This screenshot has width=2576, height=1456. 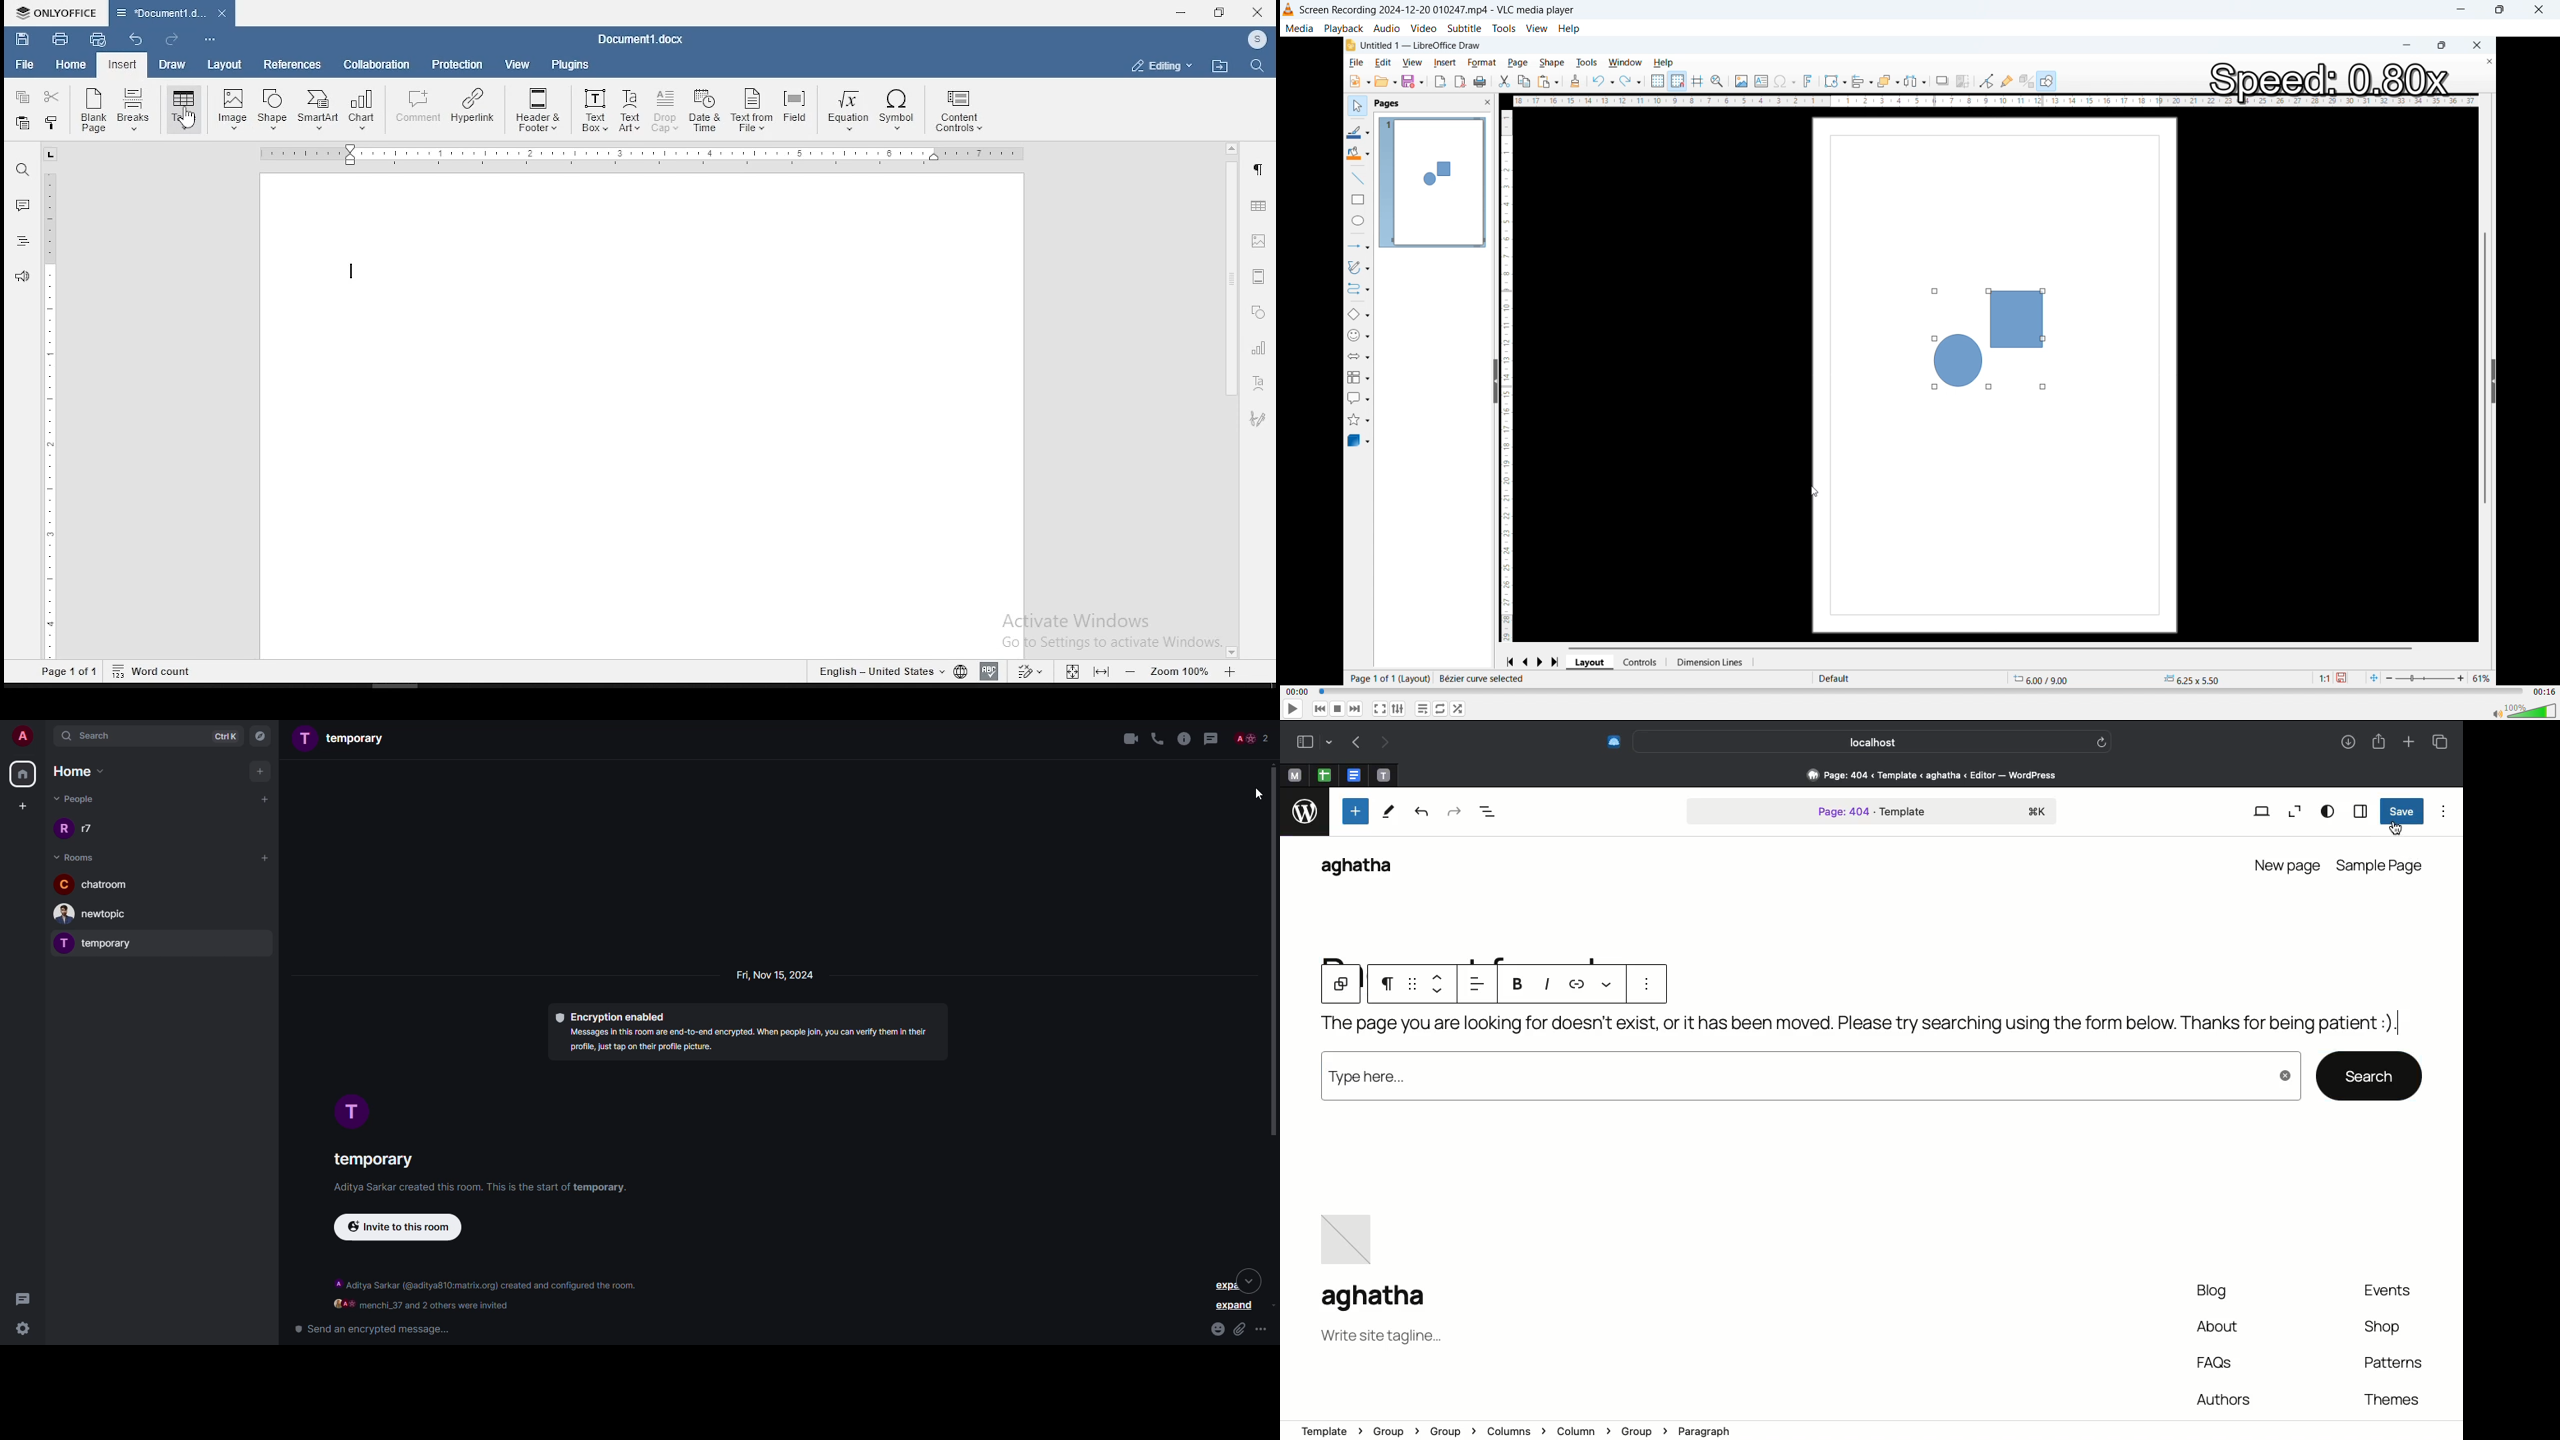 I want to click on View , so click(x=1537, y=27).